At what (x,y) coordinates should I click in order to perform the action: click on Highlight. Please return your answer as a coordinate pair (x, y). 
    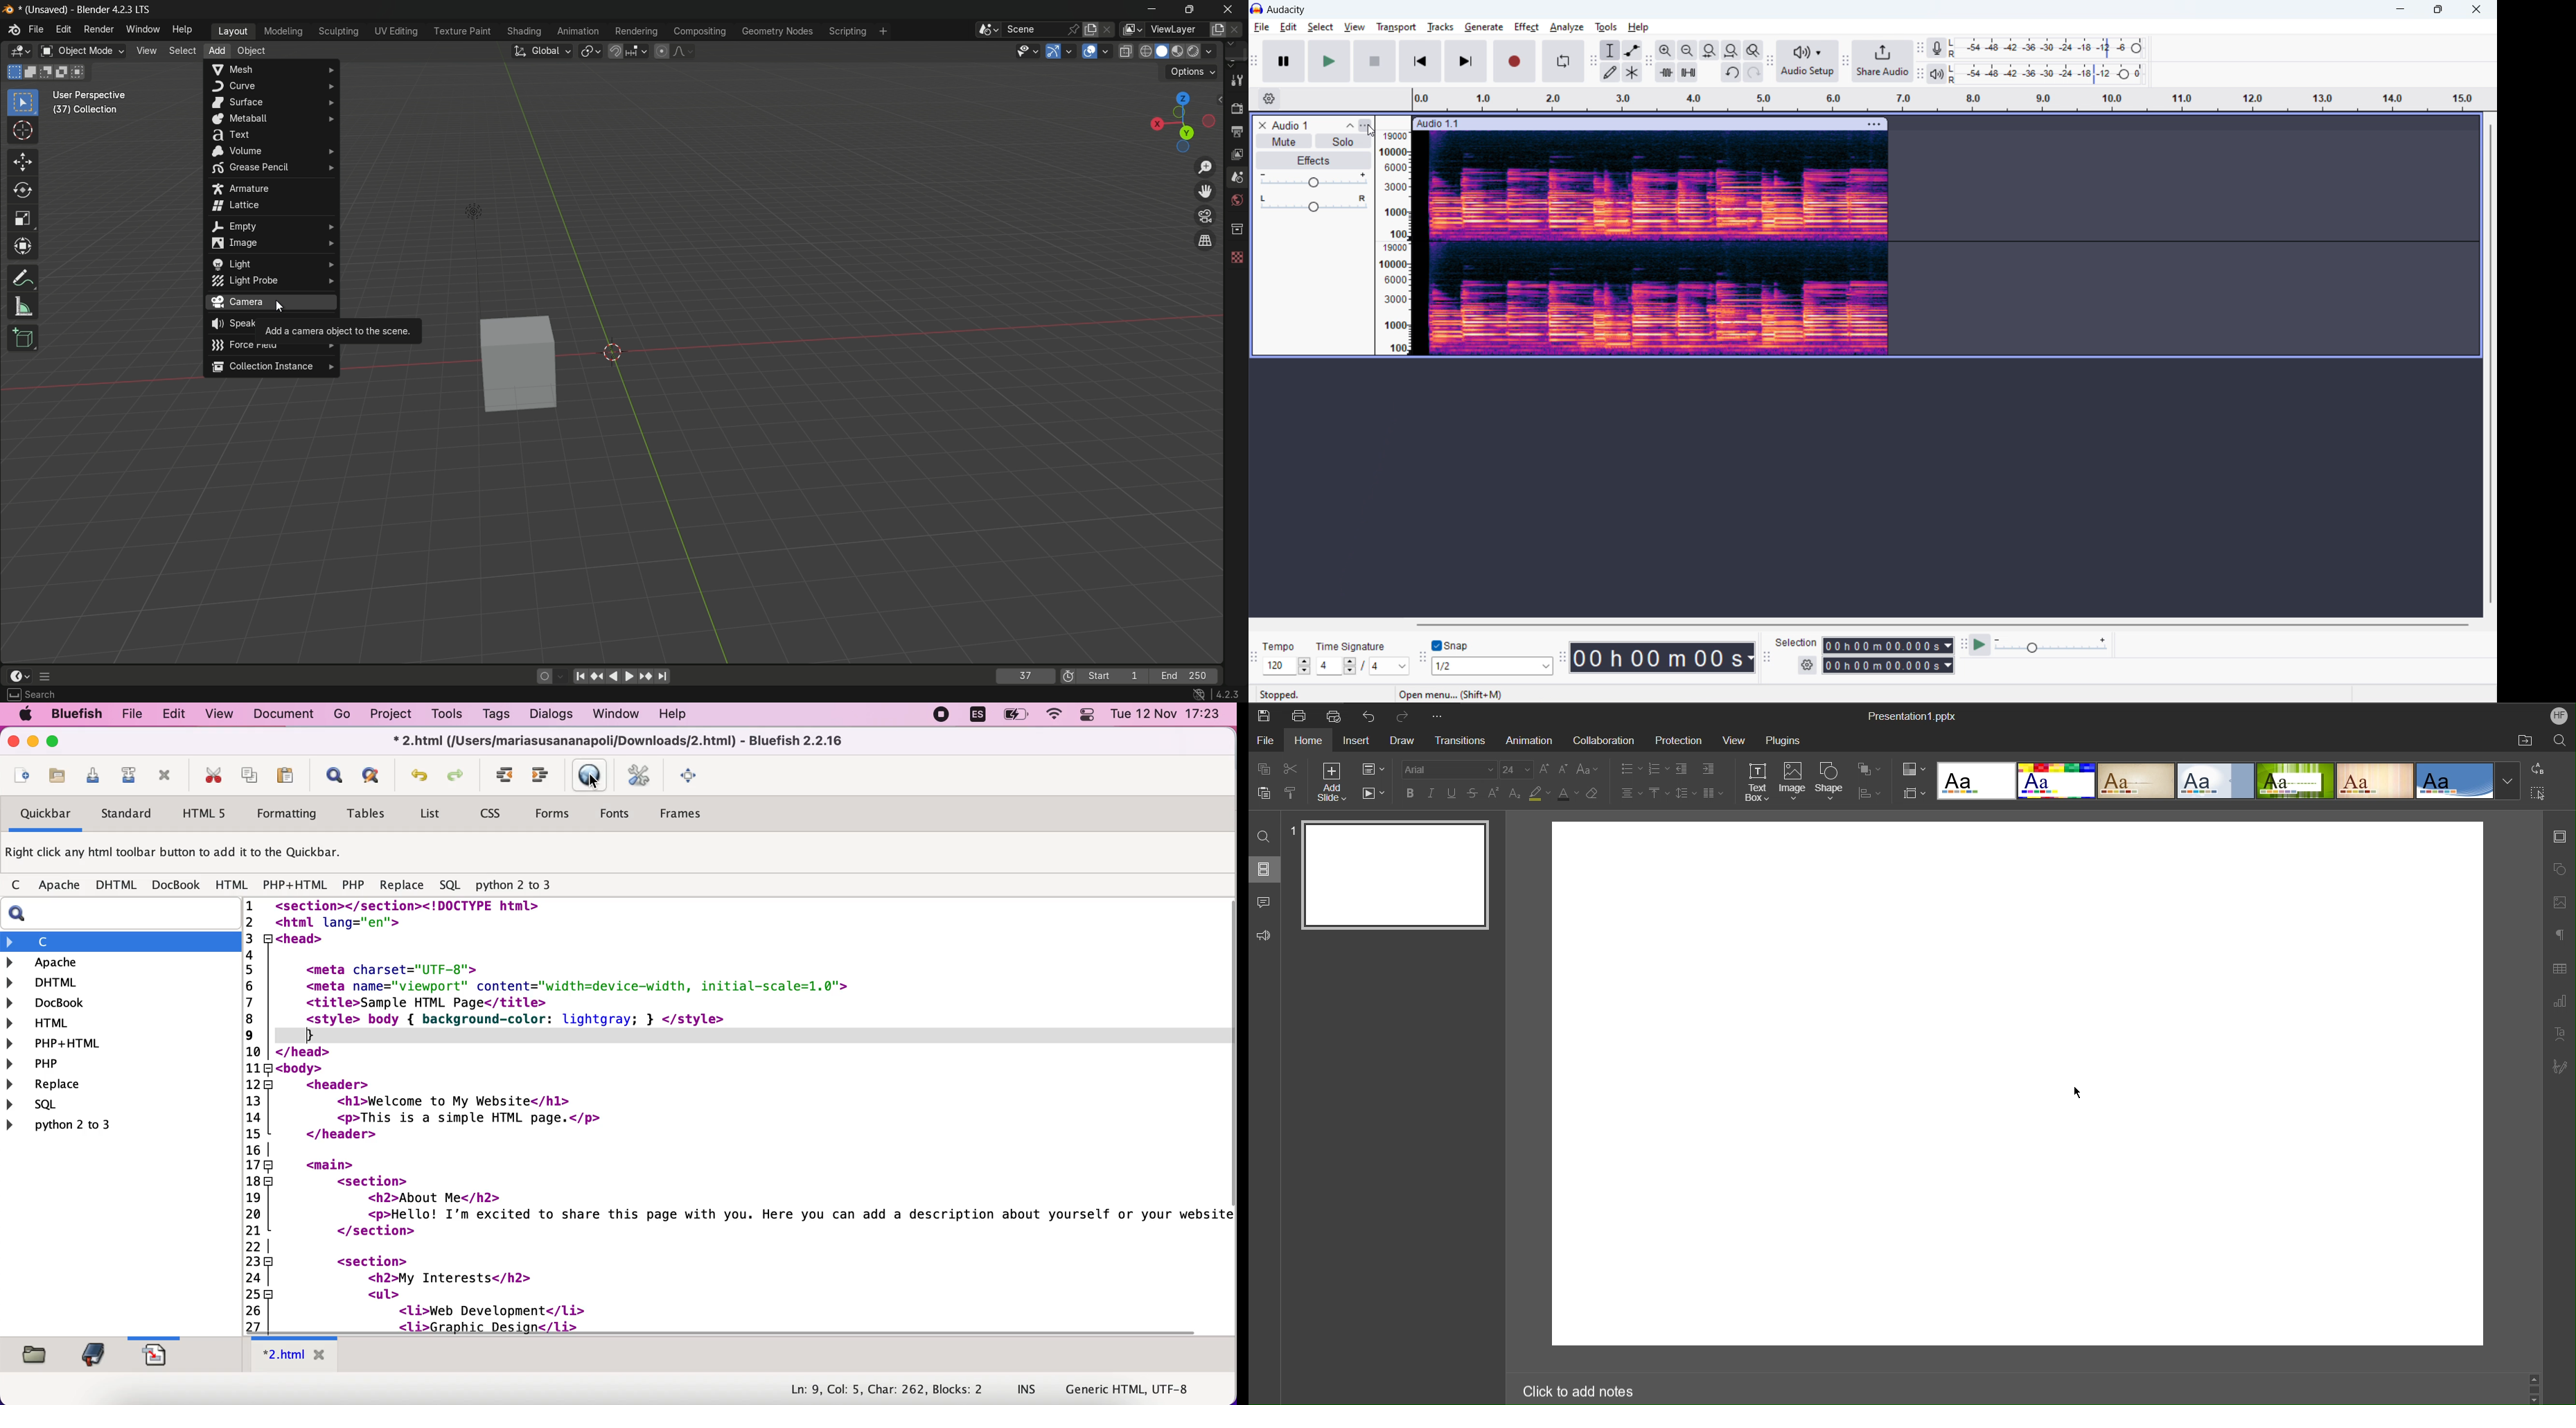
    Looking at the image, I should click on (1540, 793).